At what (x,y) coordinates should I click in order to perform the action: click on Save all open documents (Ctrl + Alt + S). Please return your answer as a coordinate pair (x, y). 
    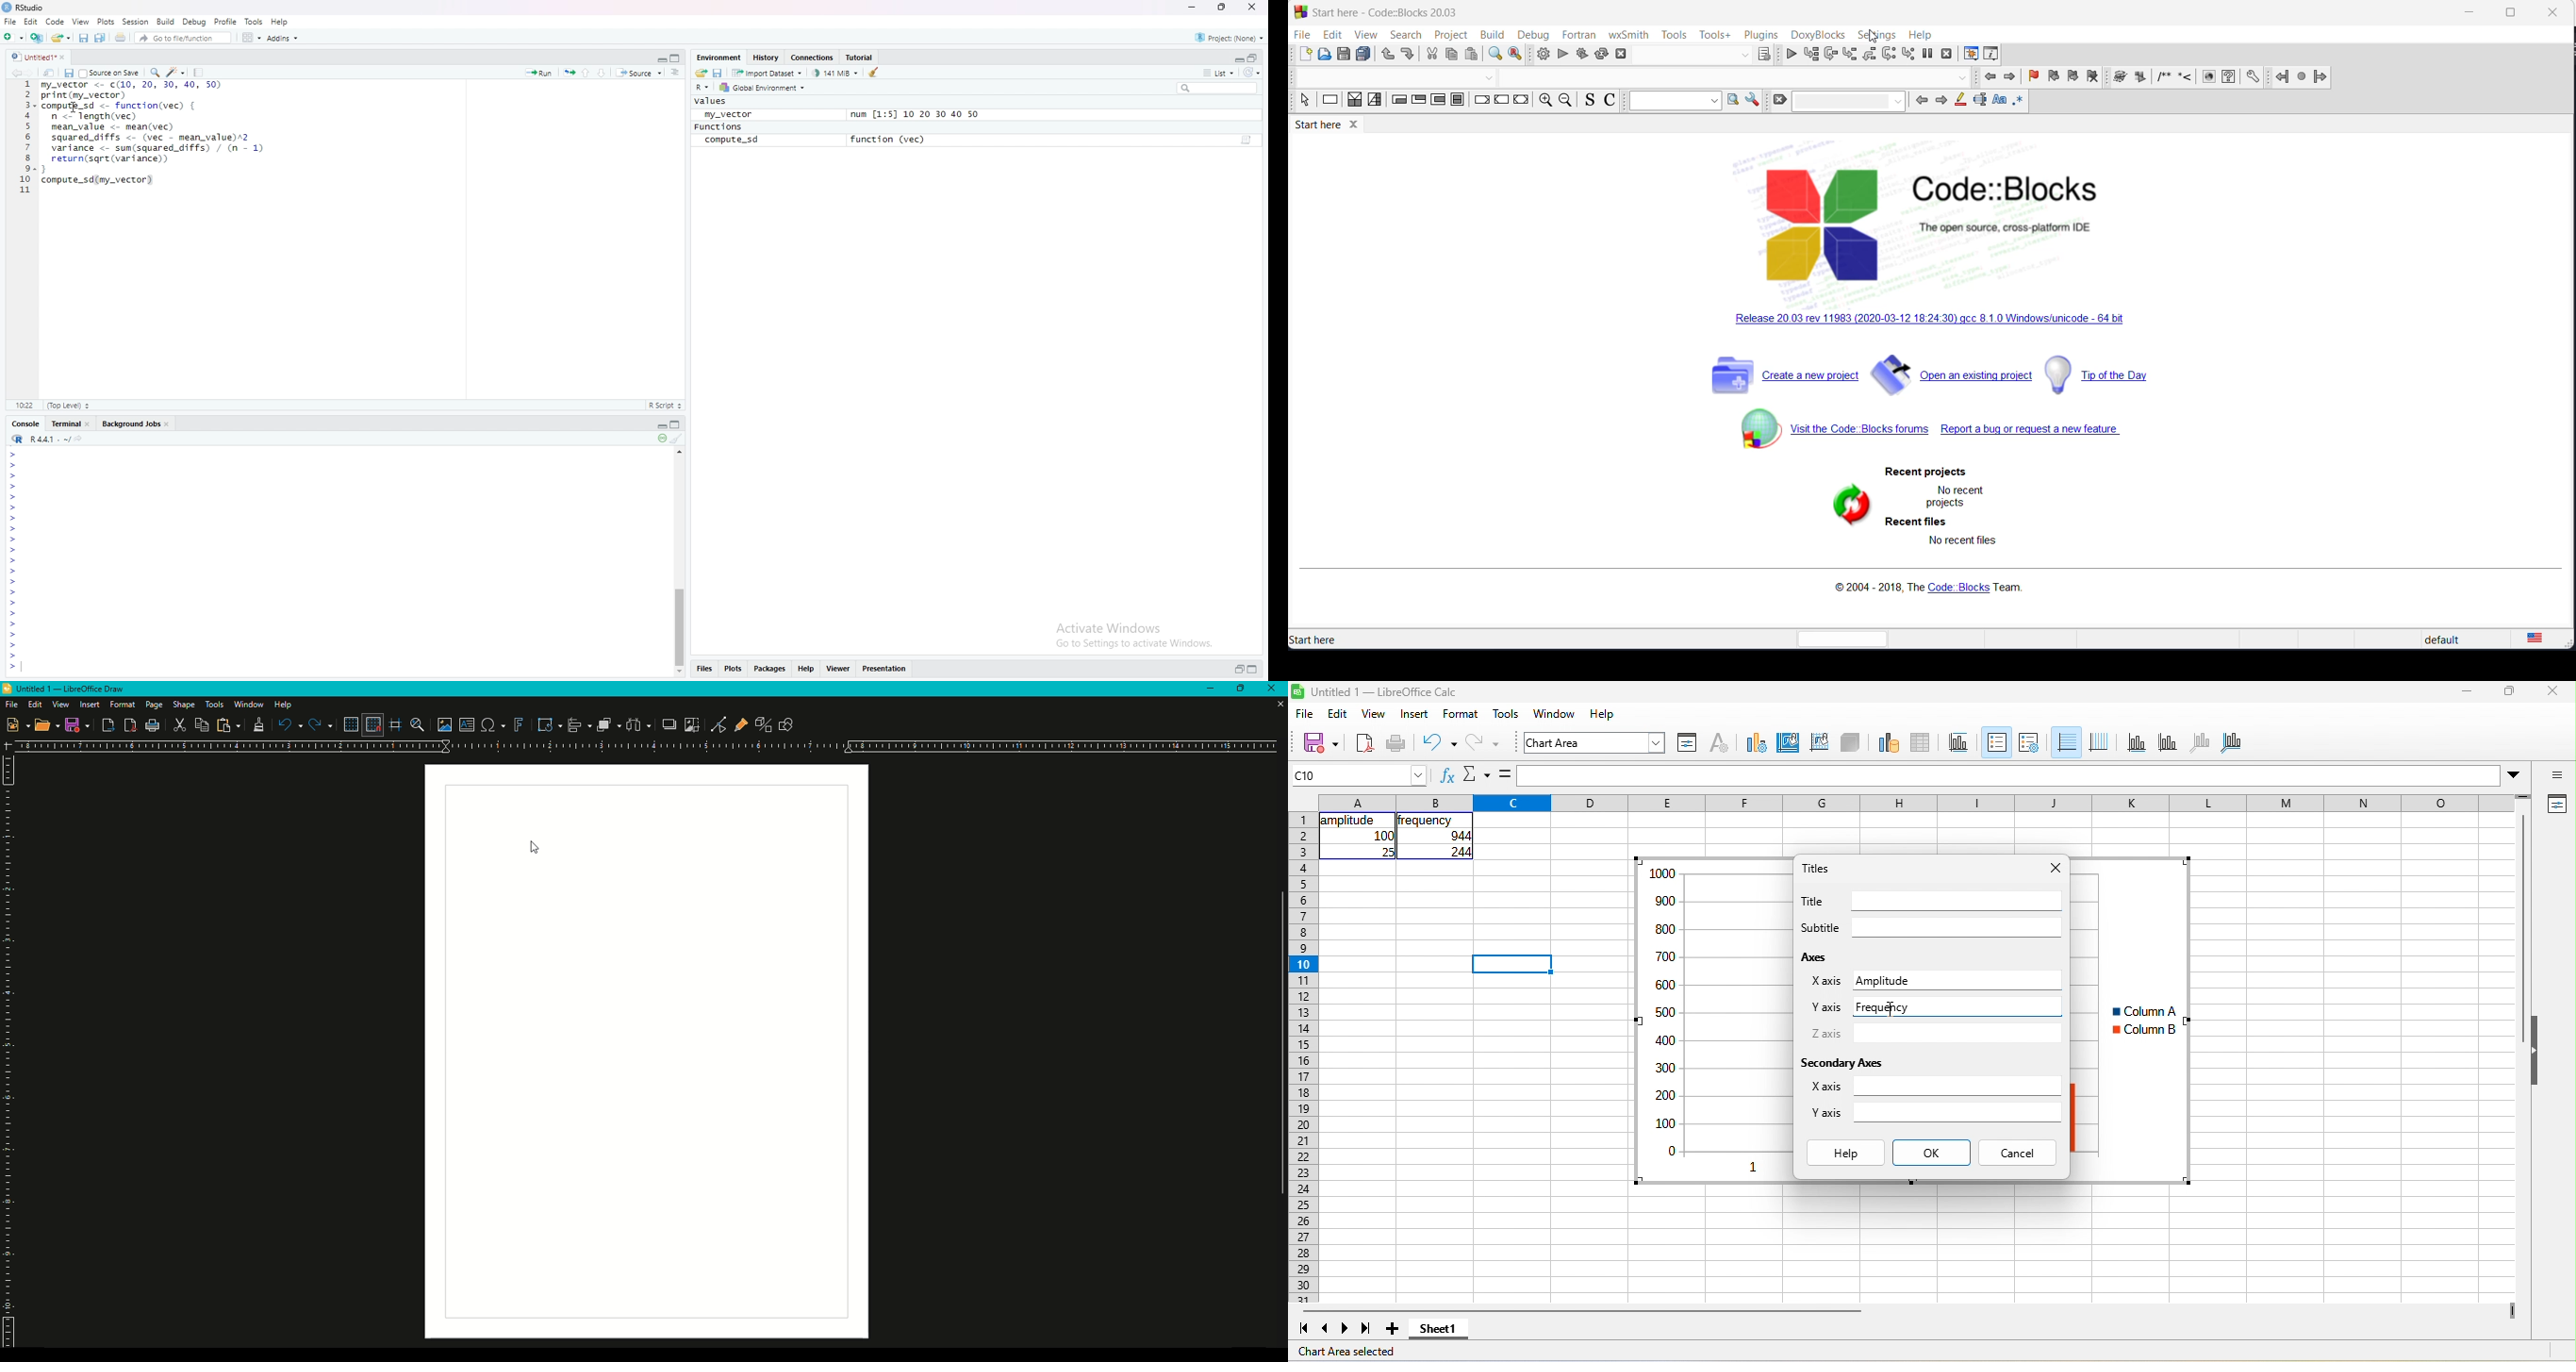
    Looking at the image, I should click on (101, 38).